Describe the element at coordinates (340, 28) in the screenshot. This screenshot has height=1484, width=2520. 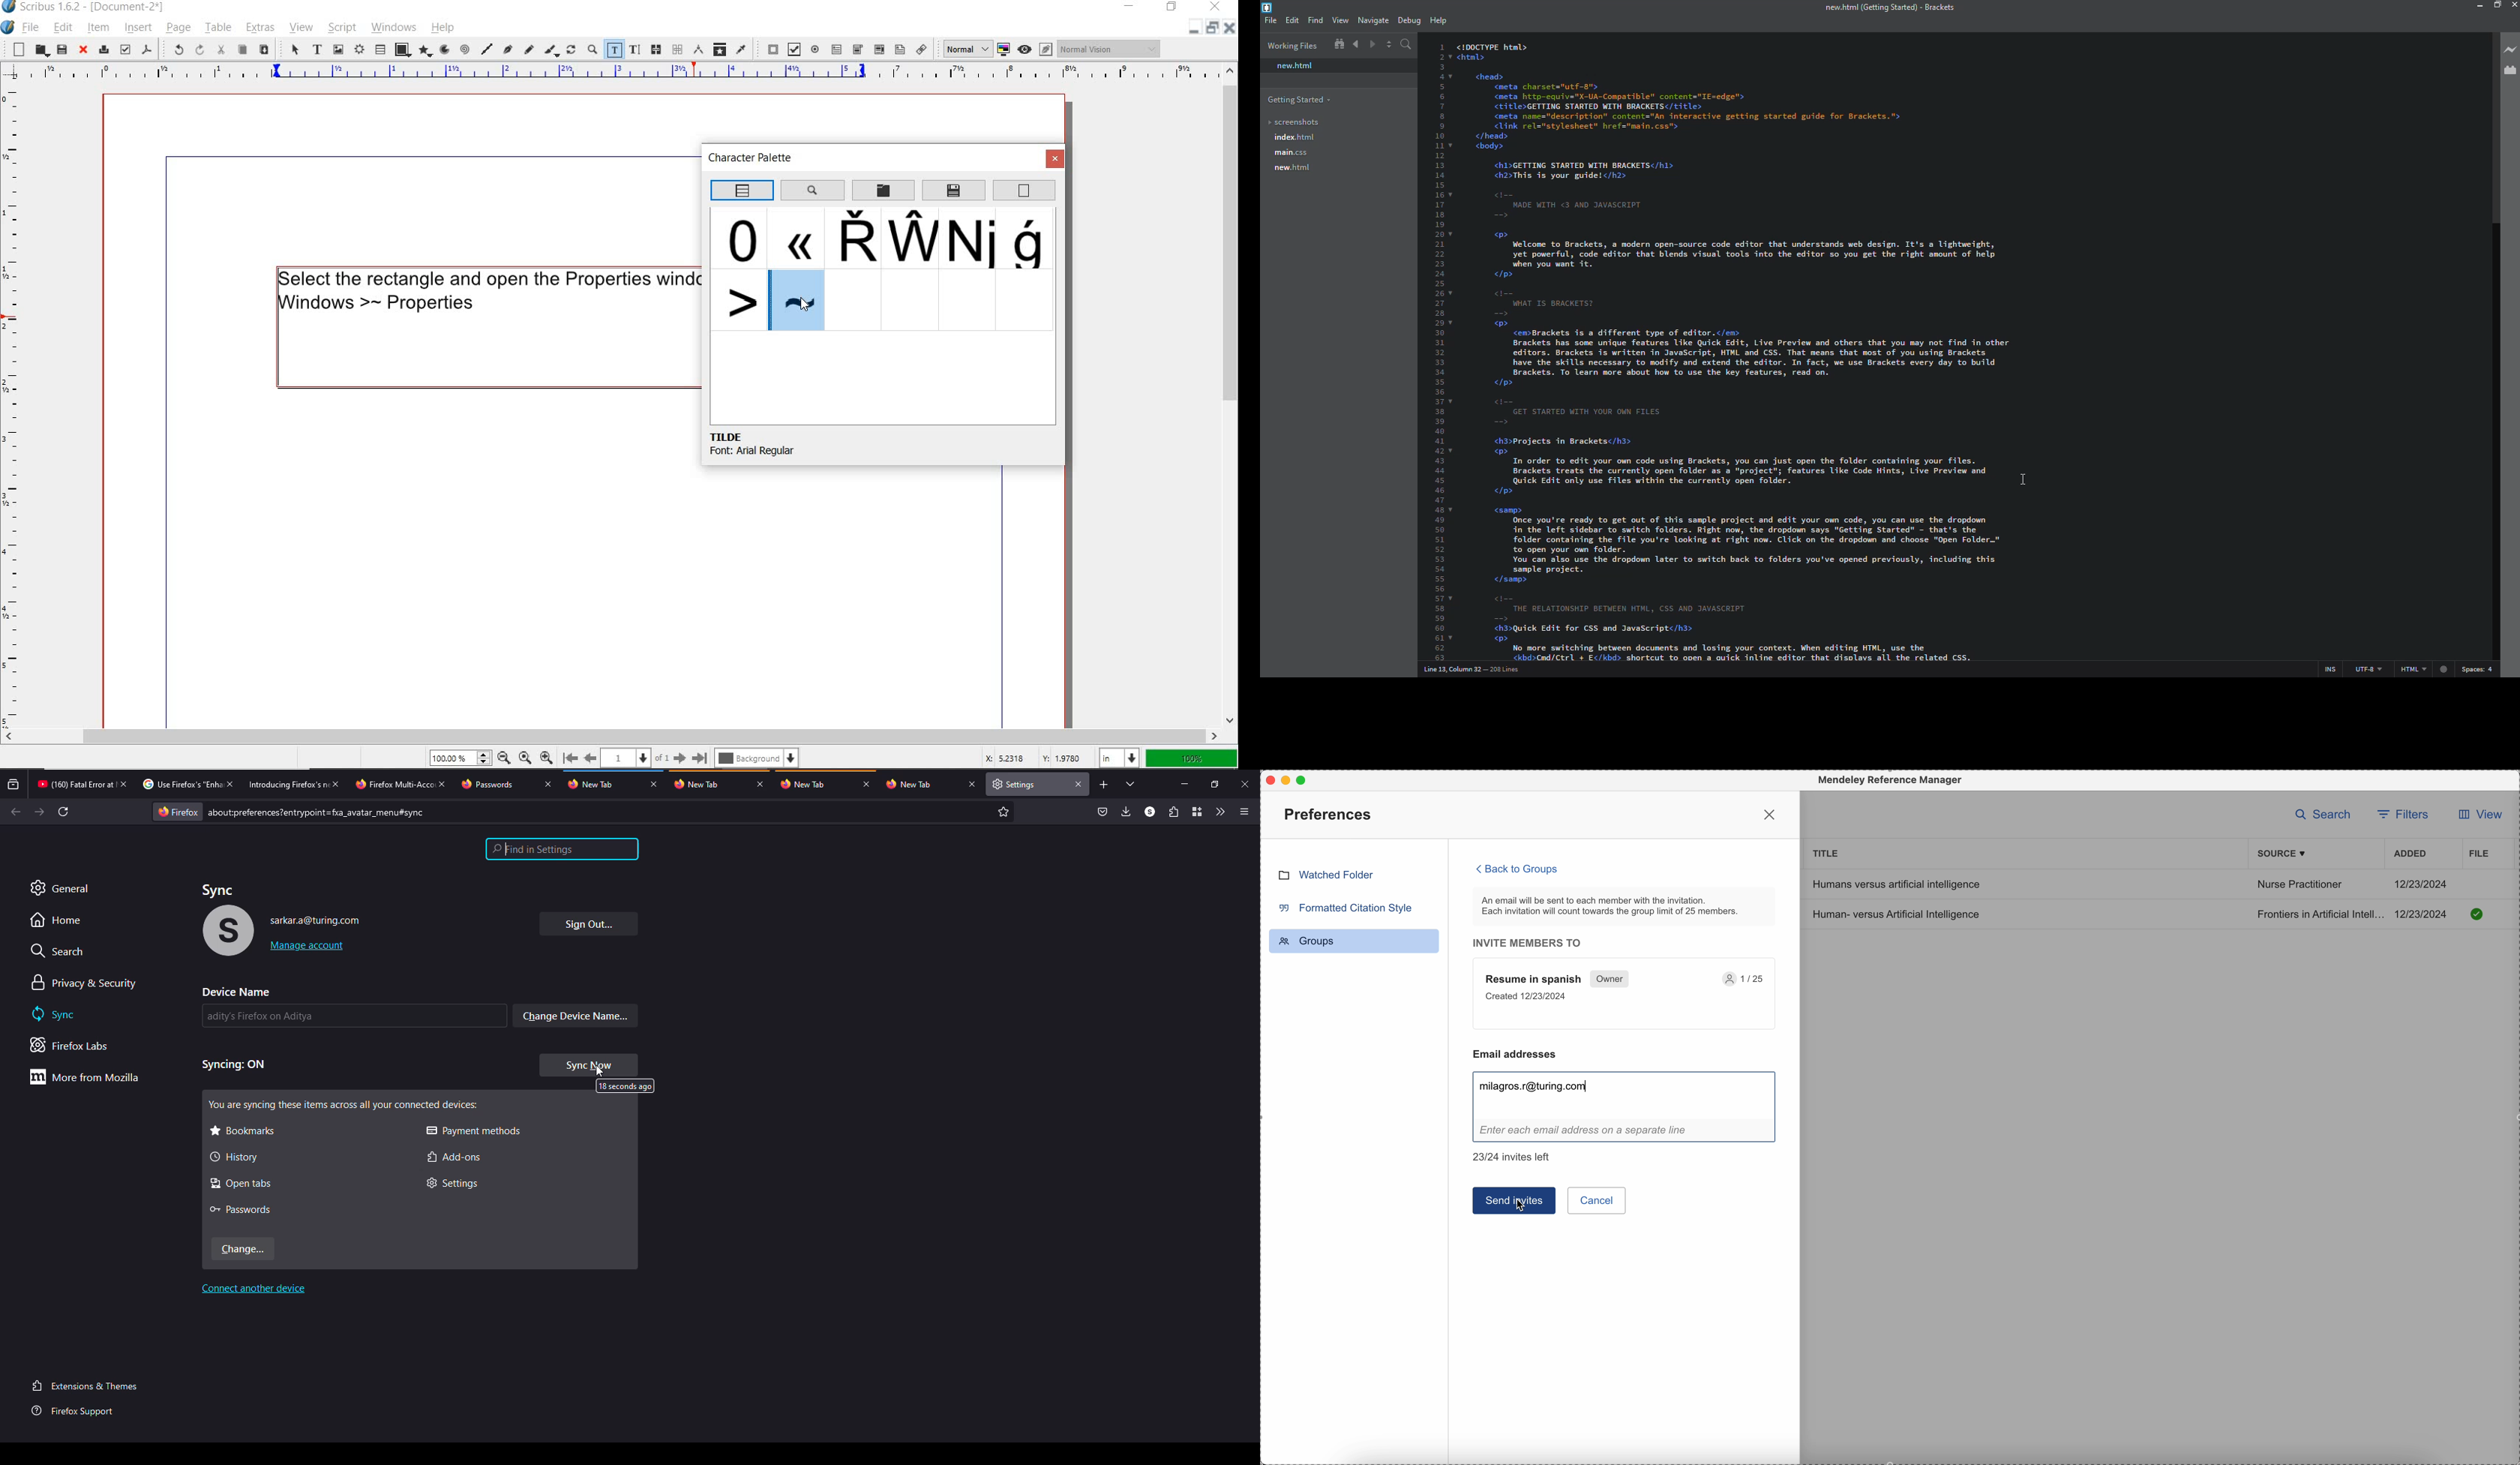
I see `script` at that location.